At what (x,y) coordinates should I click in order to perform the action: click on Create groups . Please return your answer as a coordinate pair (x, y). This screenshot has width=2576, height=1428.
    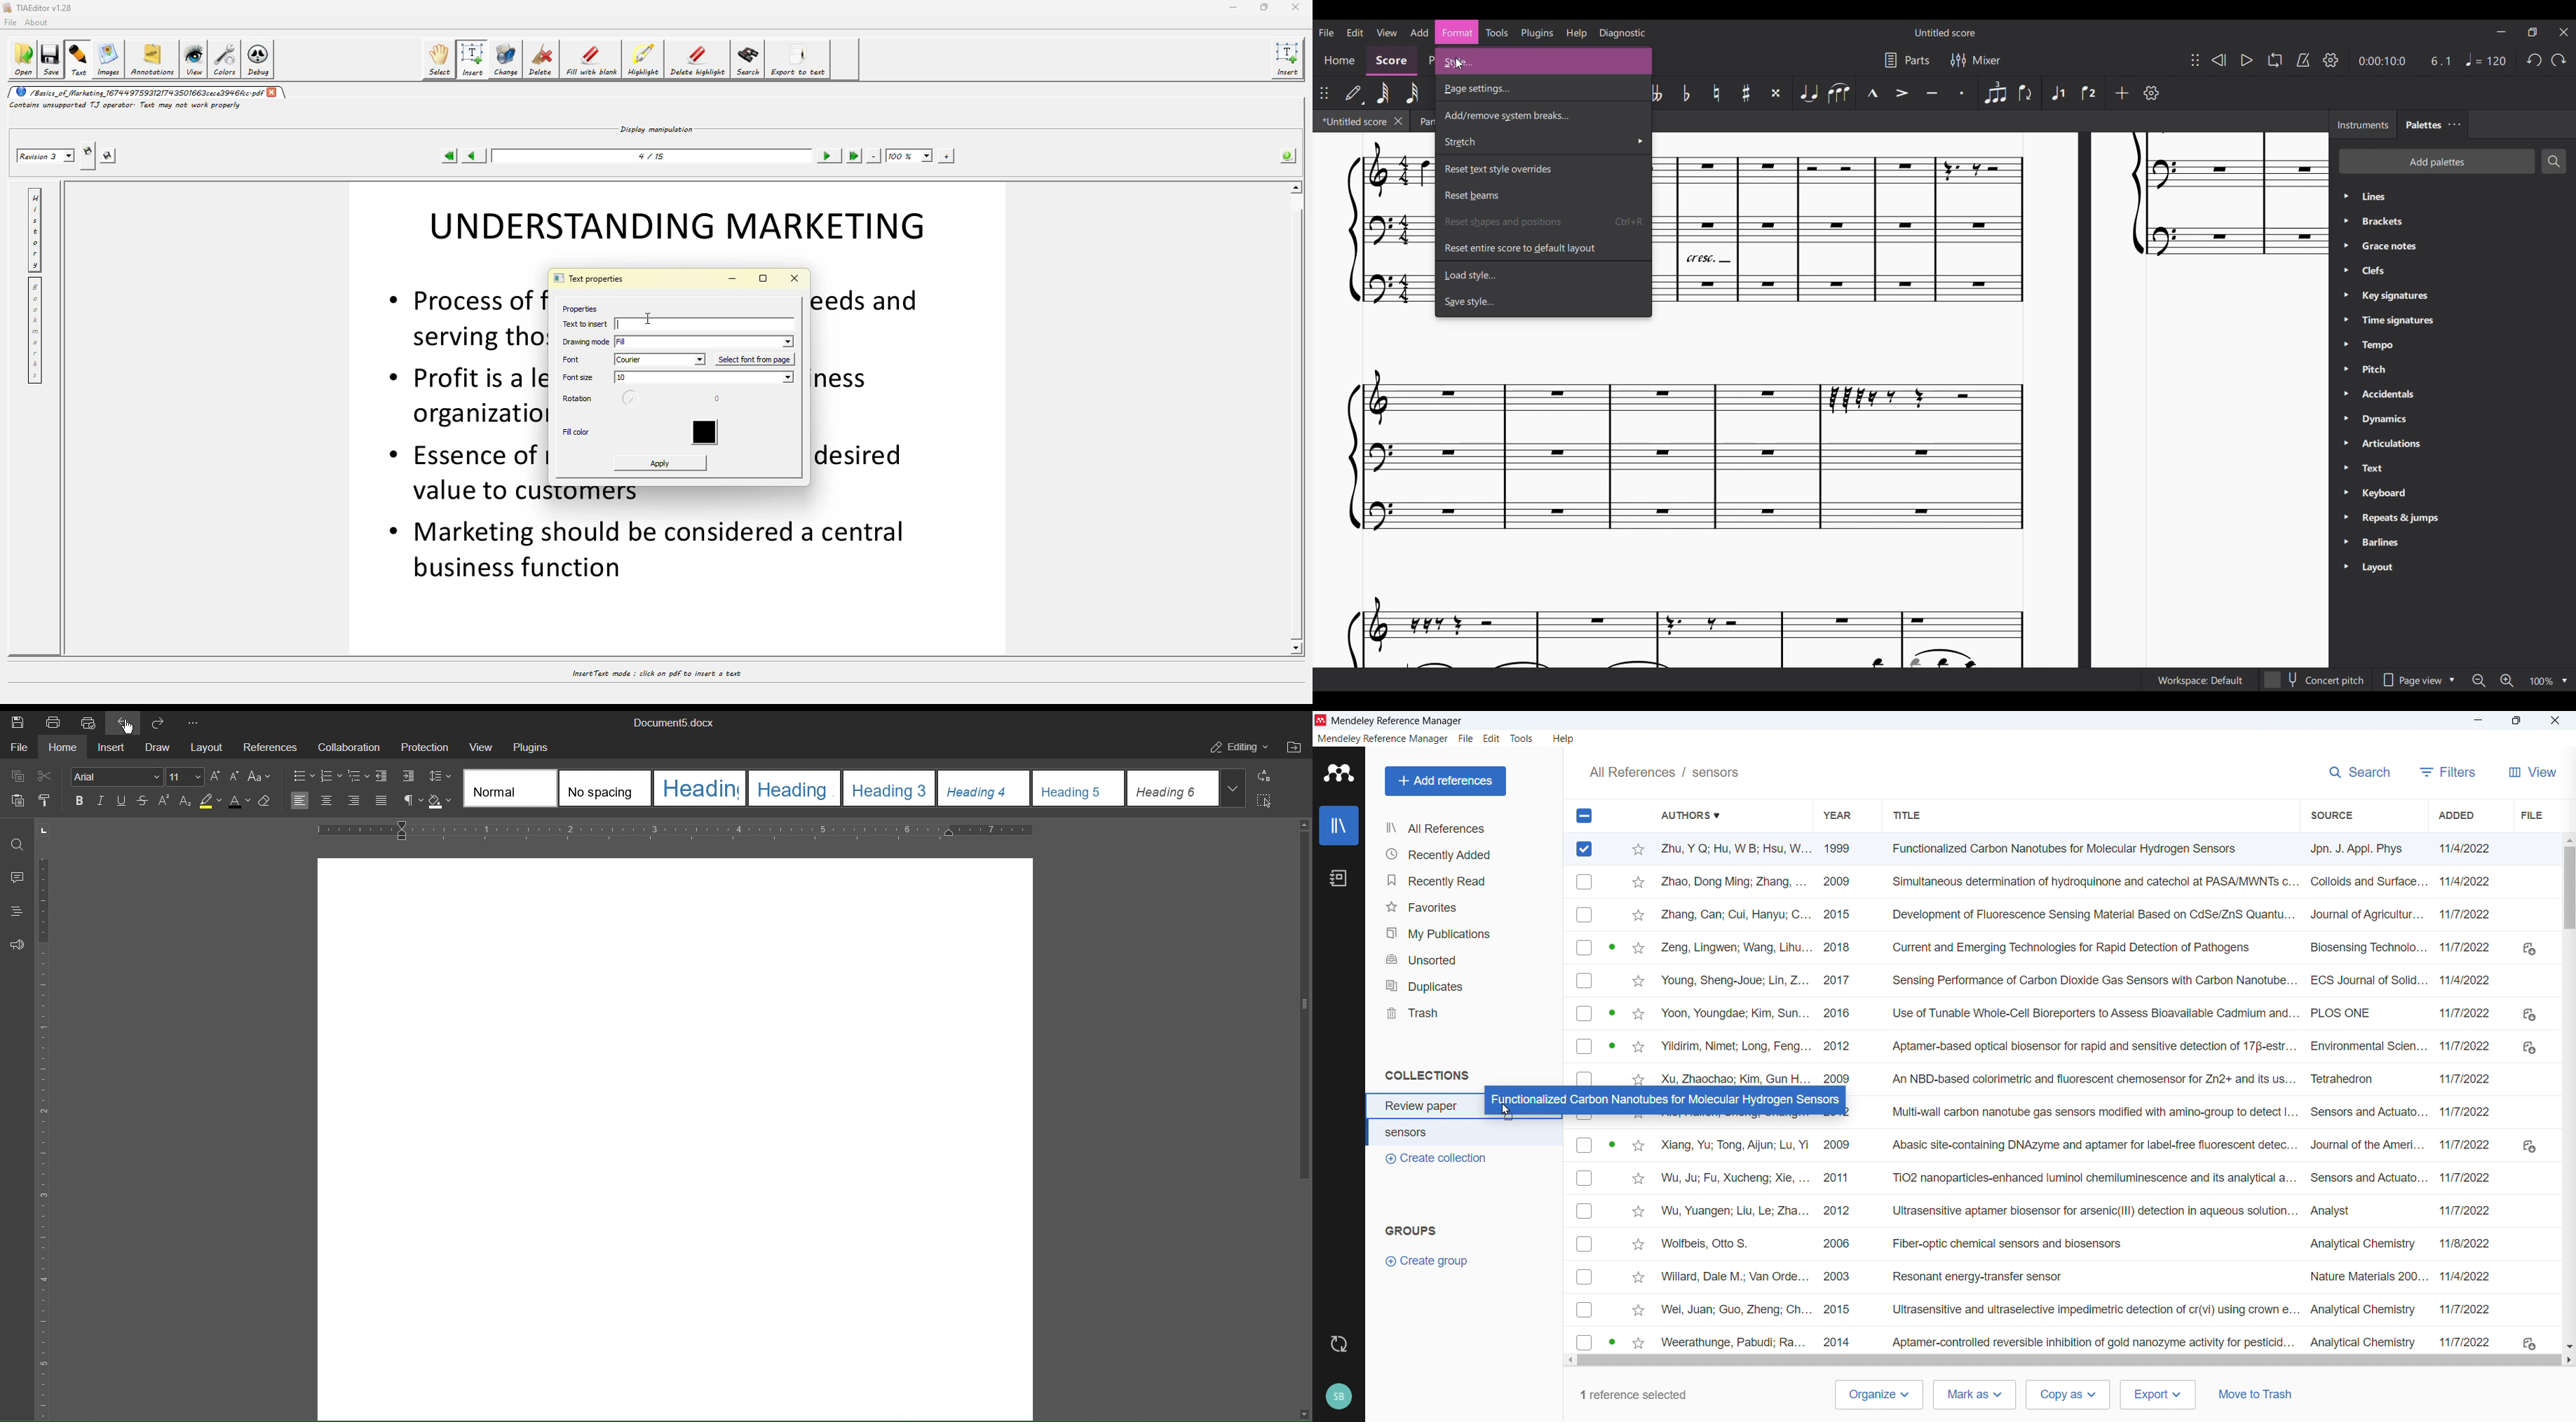
    Looking at the image, I should click on (1432, 1261).